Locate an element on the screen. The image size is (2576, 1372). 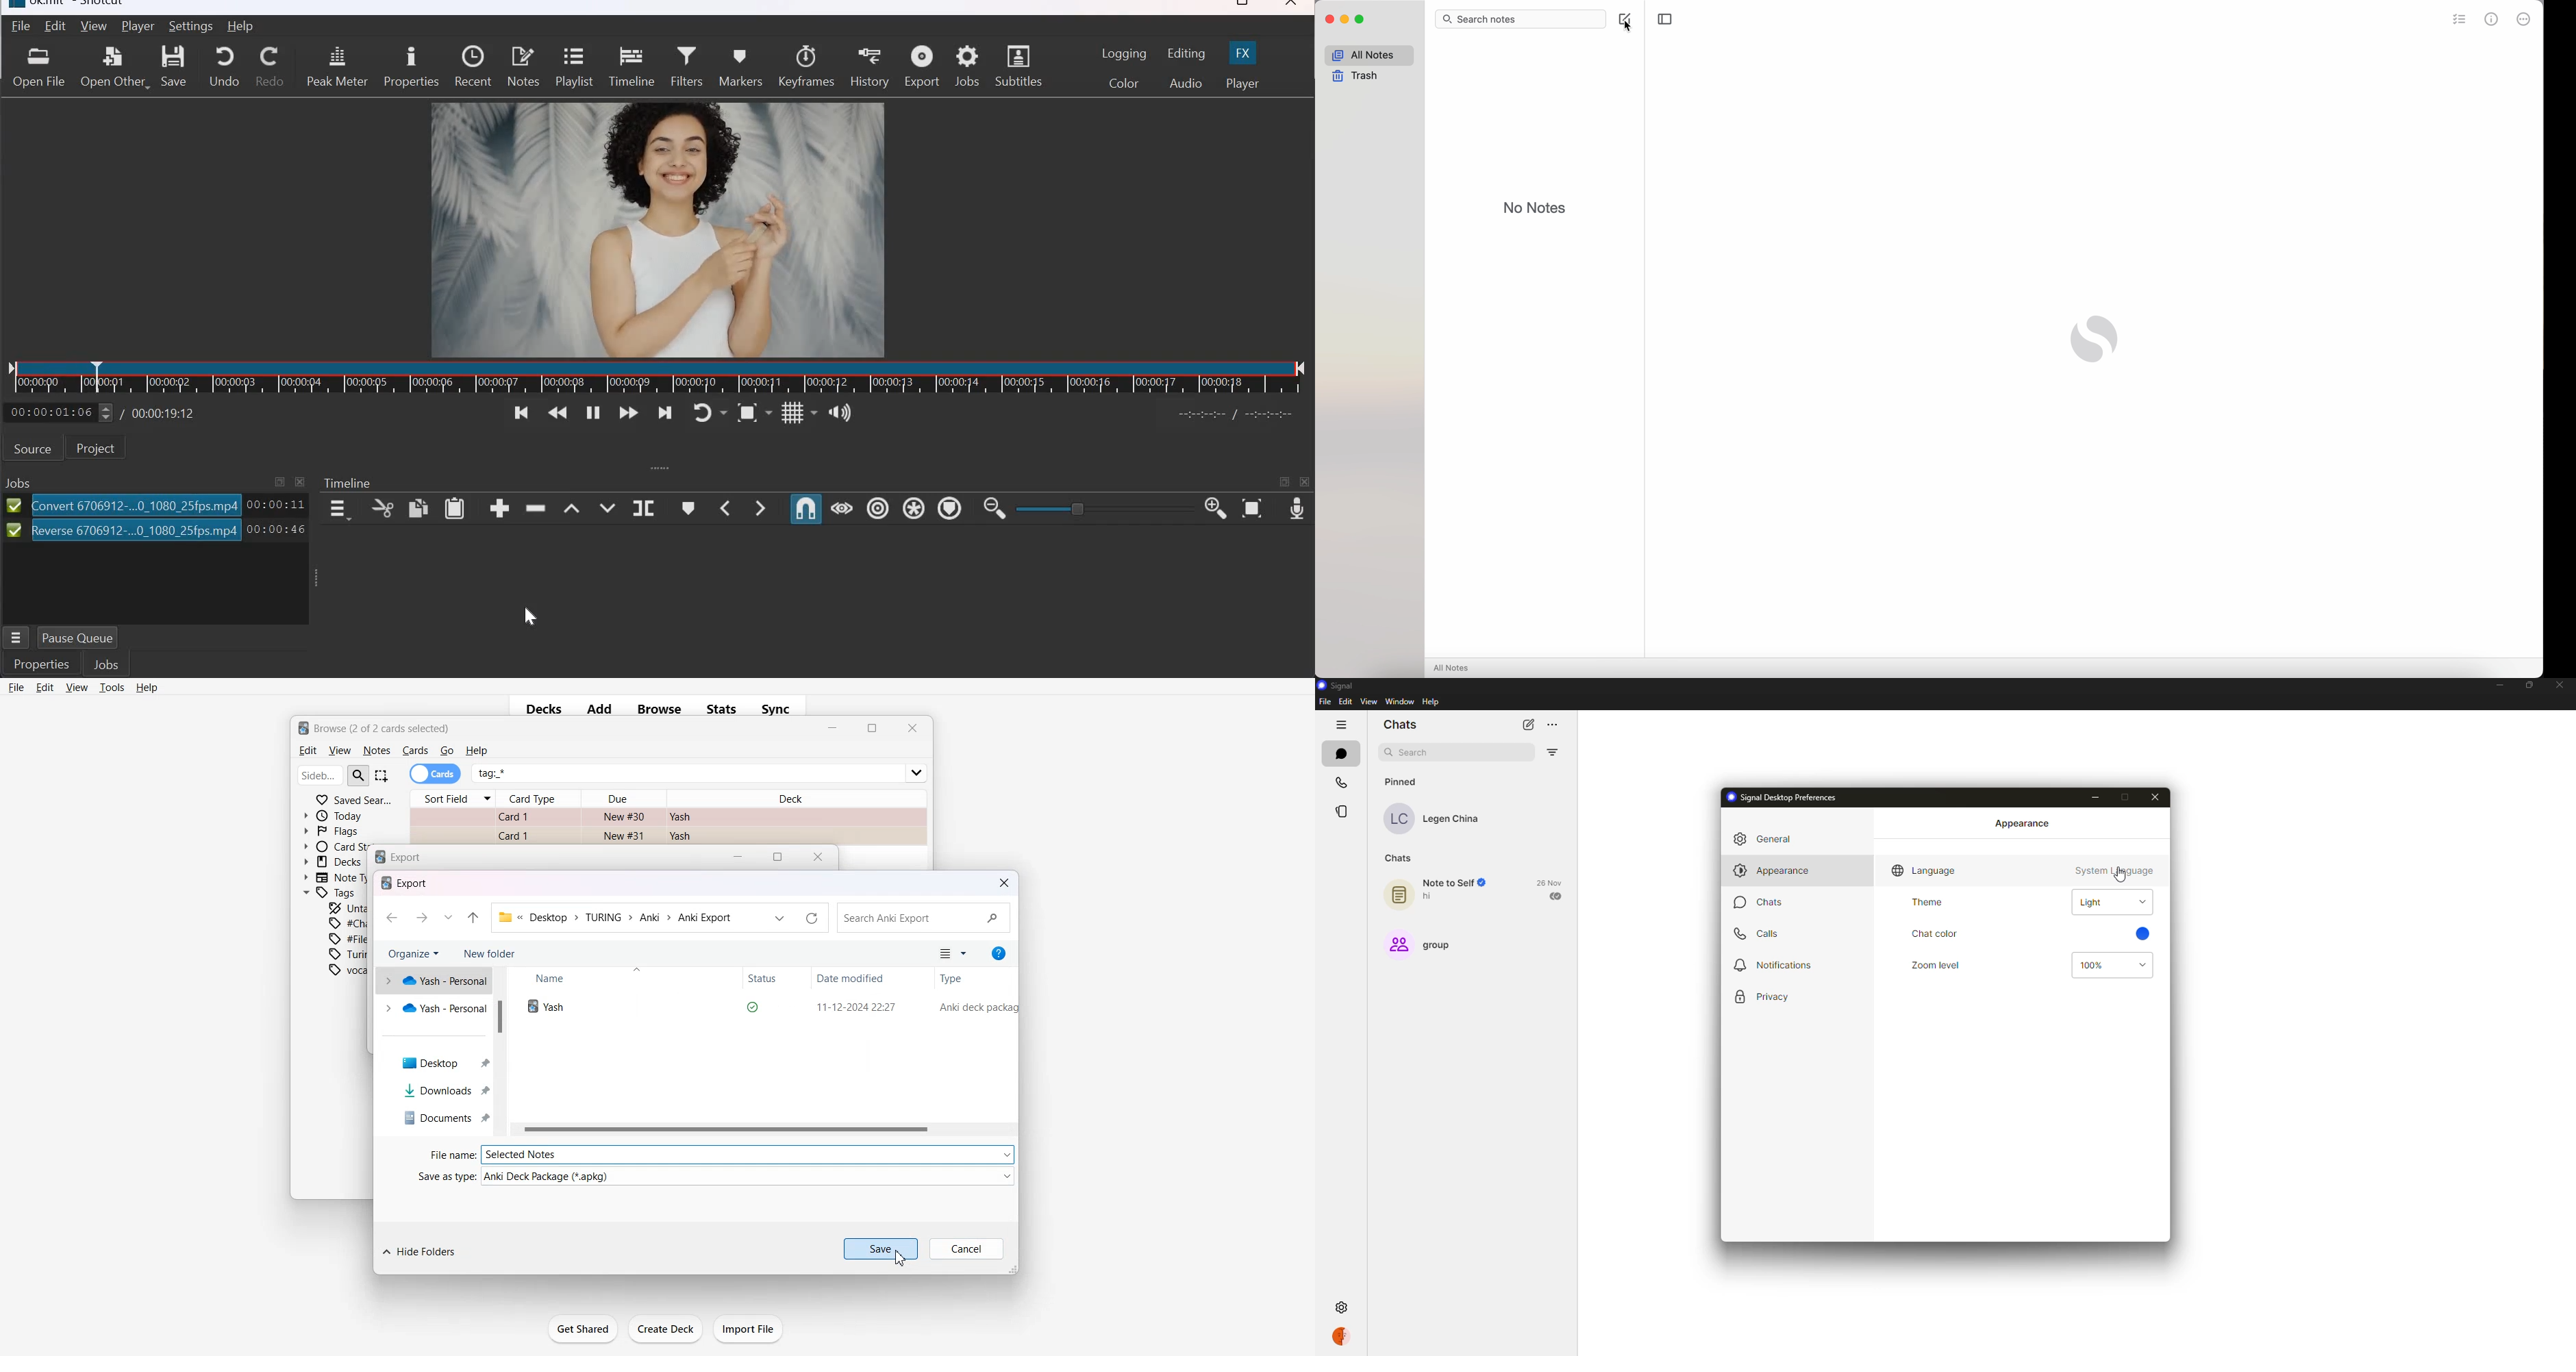
drop is located at coordinates (2141, 902).